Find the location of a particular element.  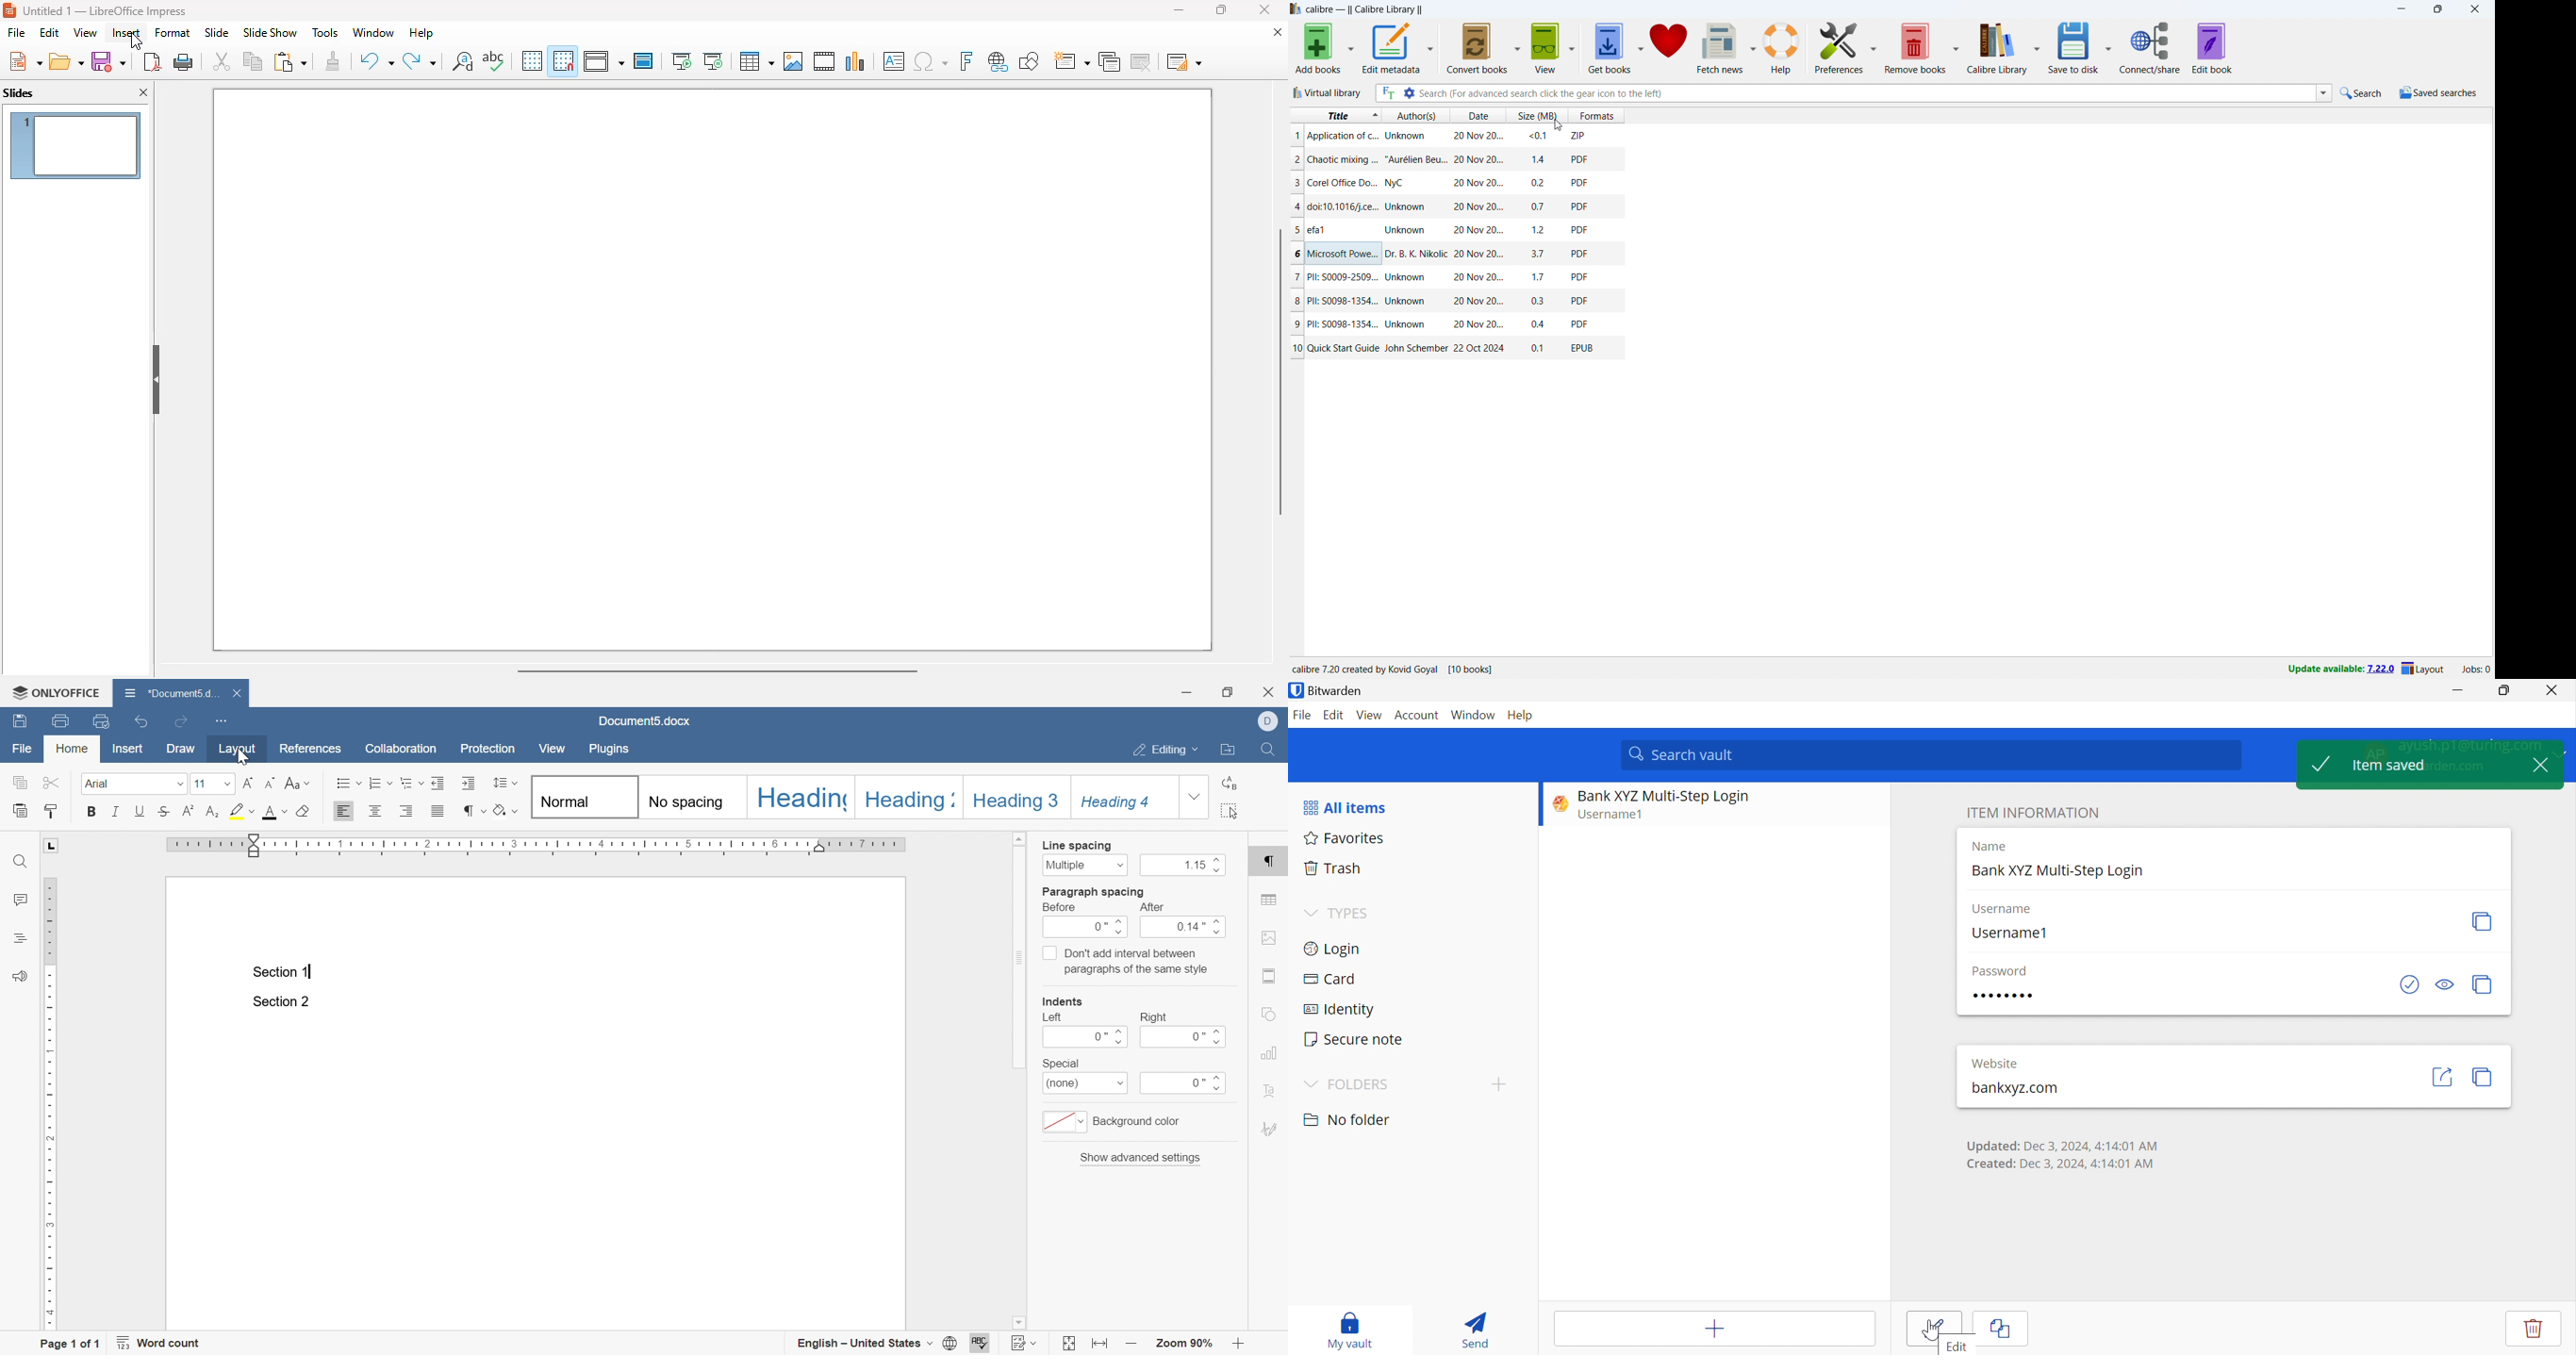

nonprinting characters is located at coordinates (476, 811).